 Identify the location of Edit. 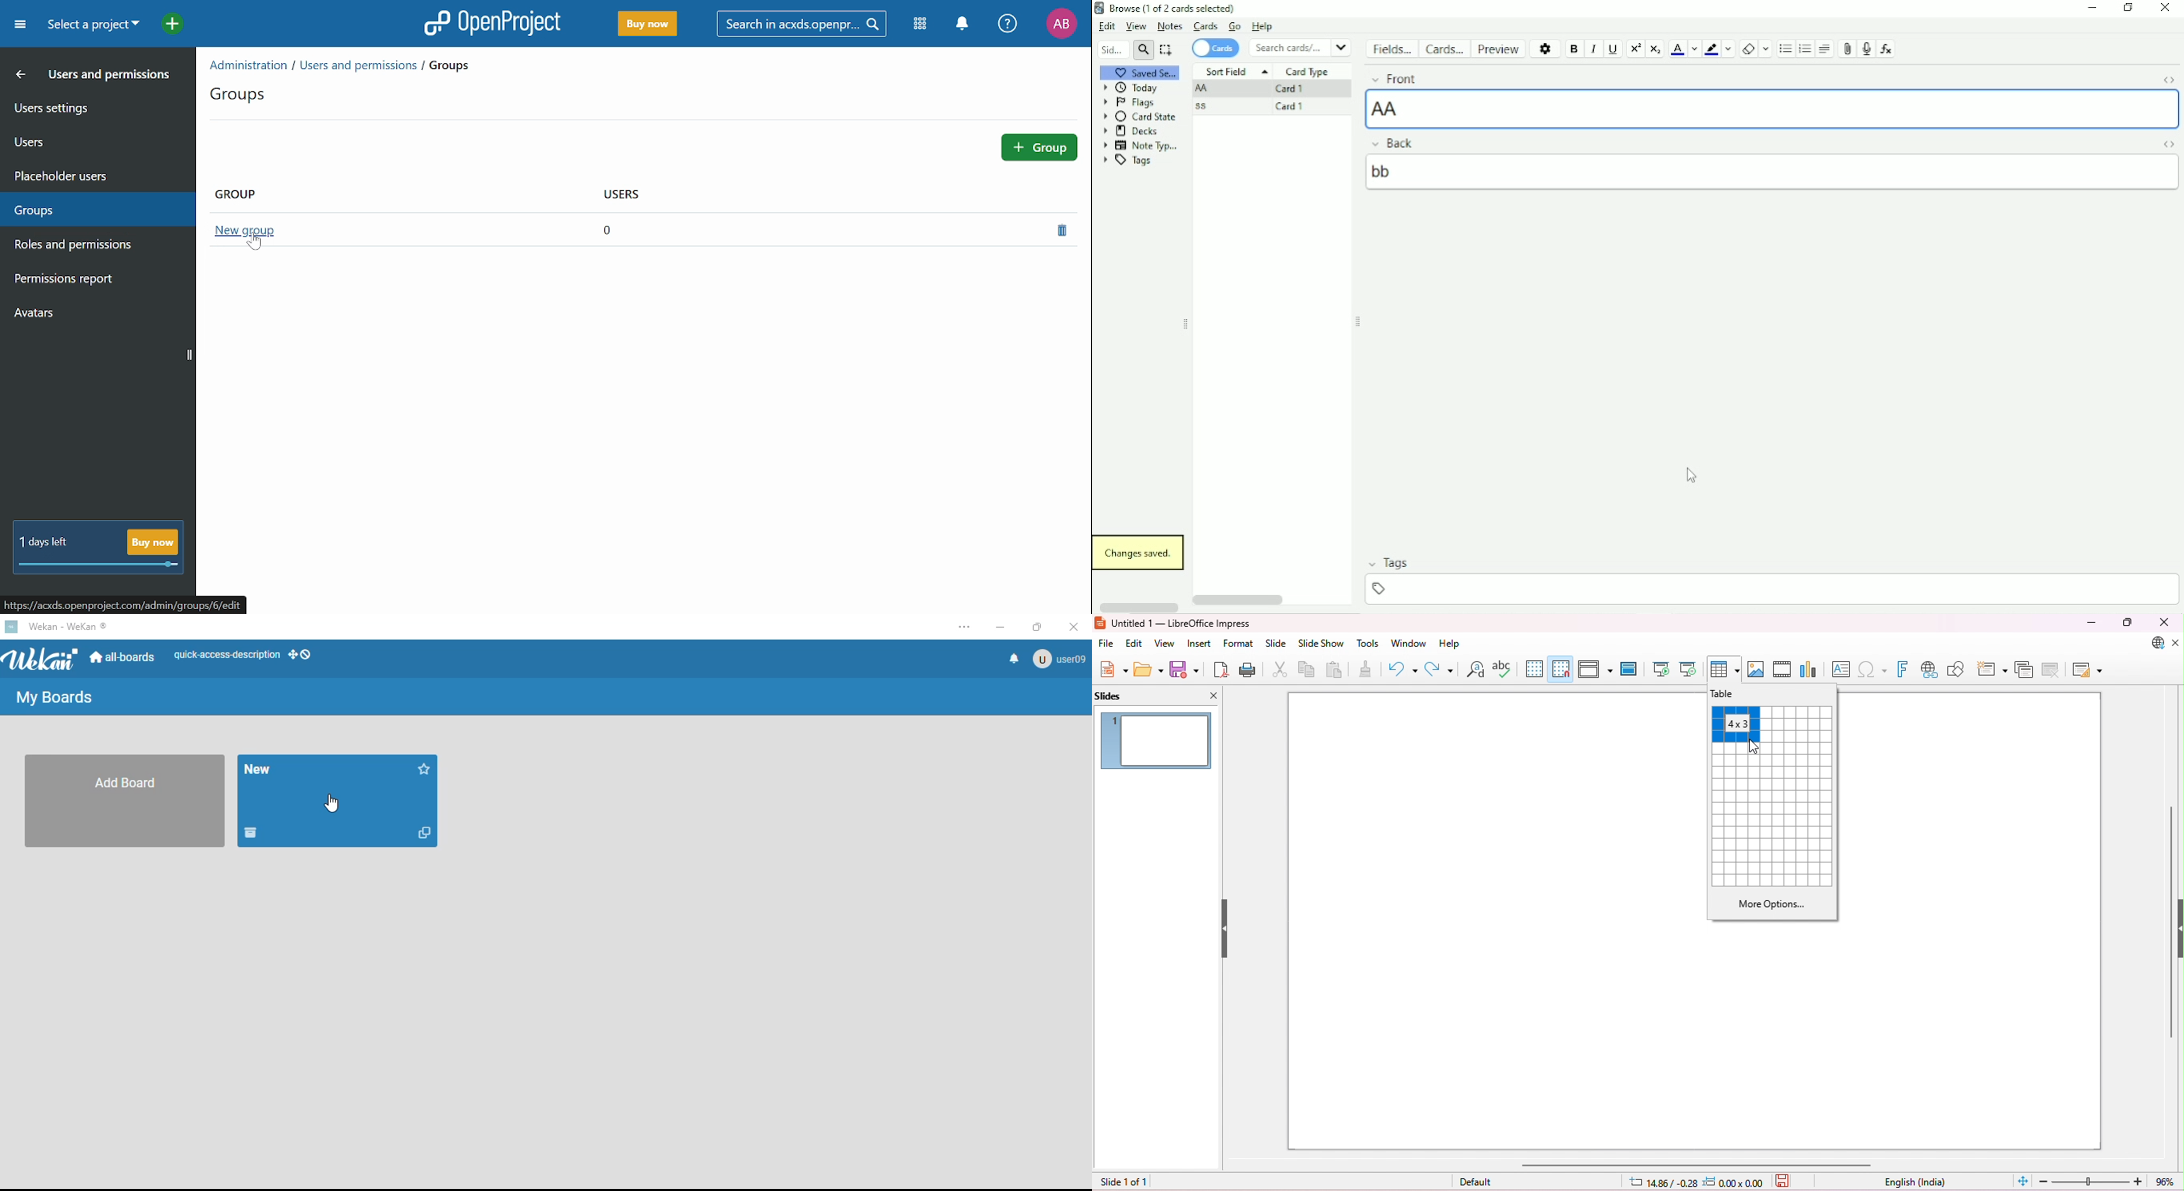
(1108, 26).